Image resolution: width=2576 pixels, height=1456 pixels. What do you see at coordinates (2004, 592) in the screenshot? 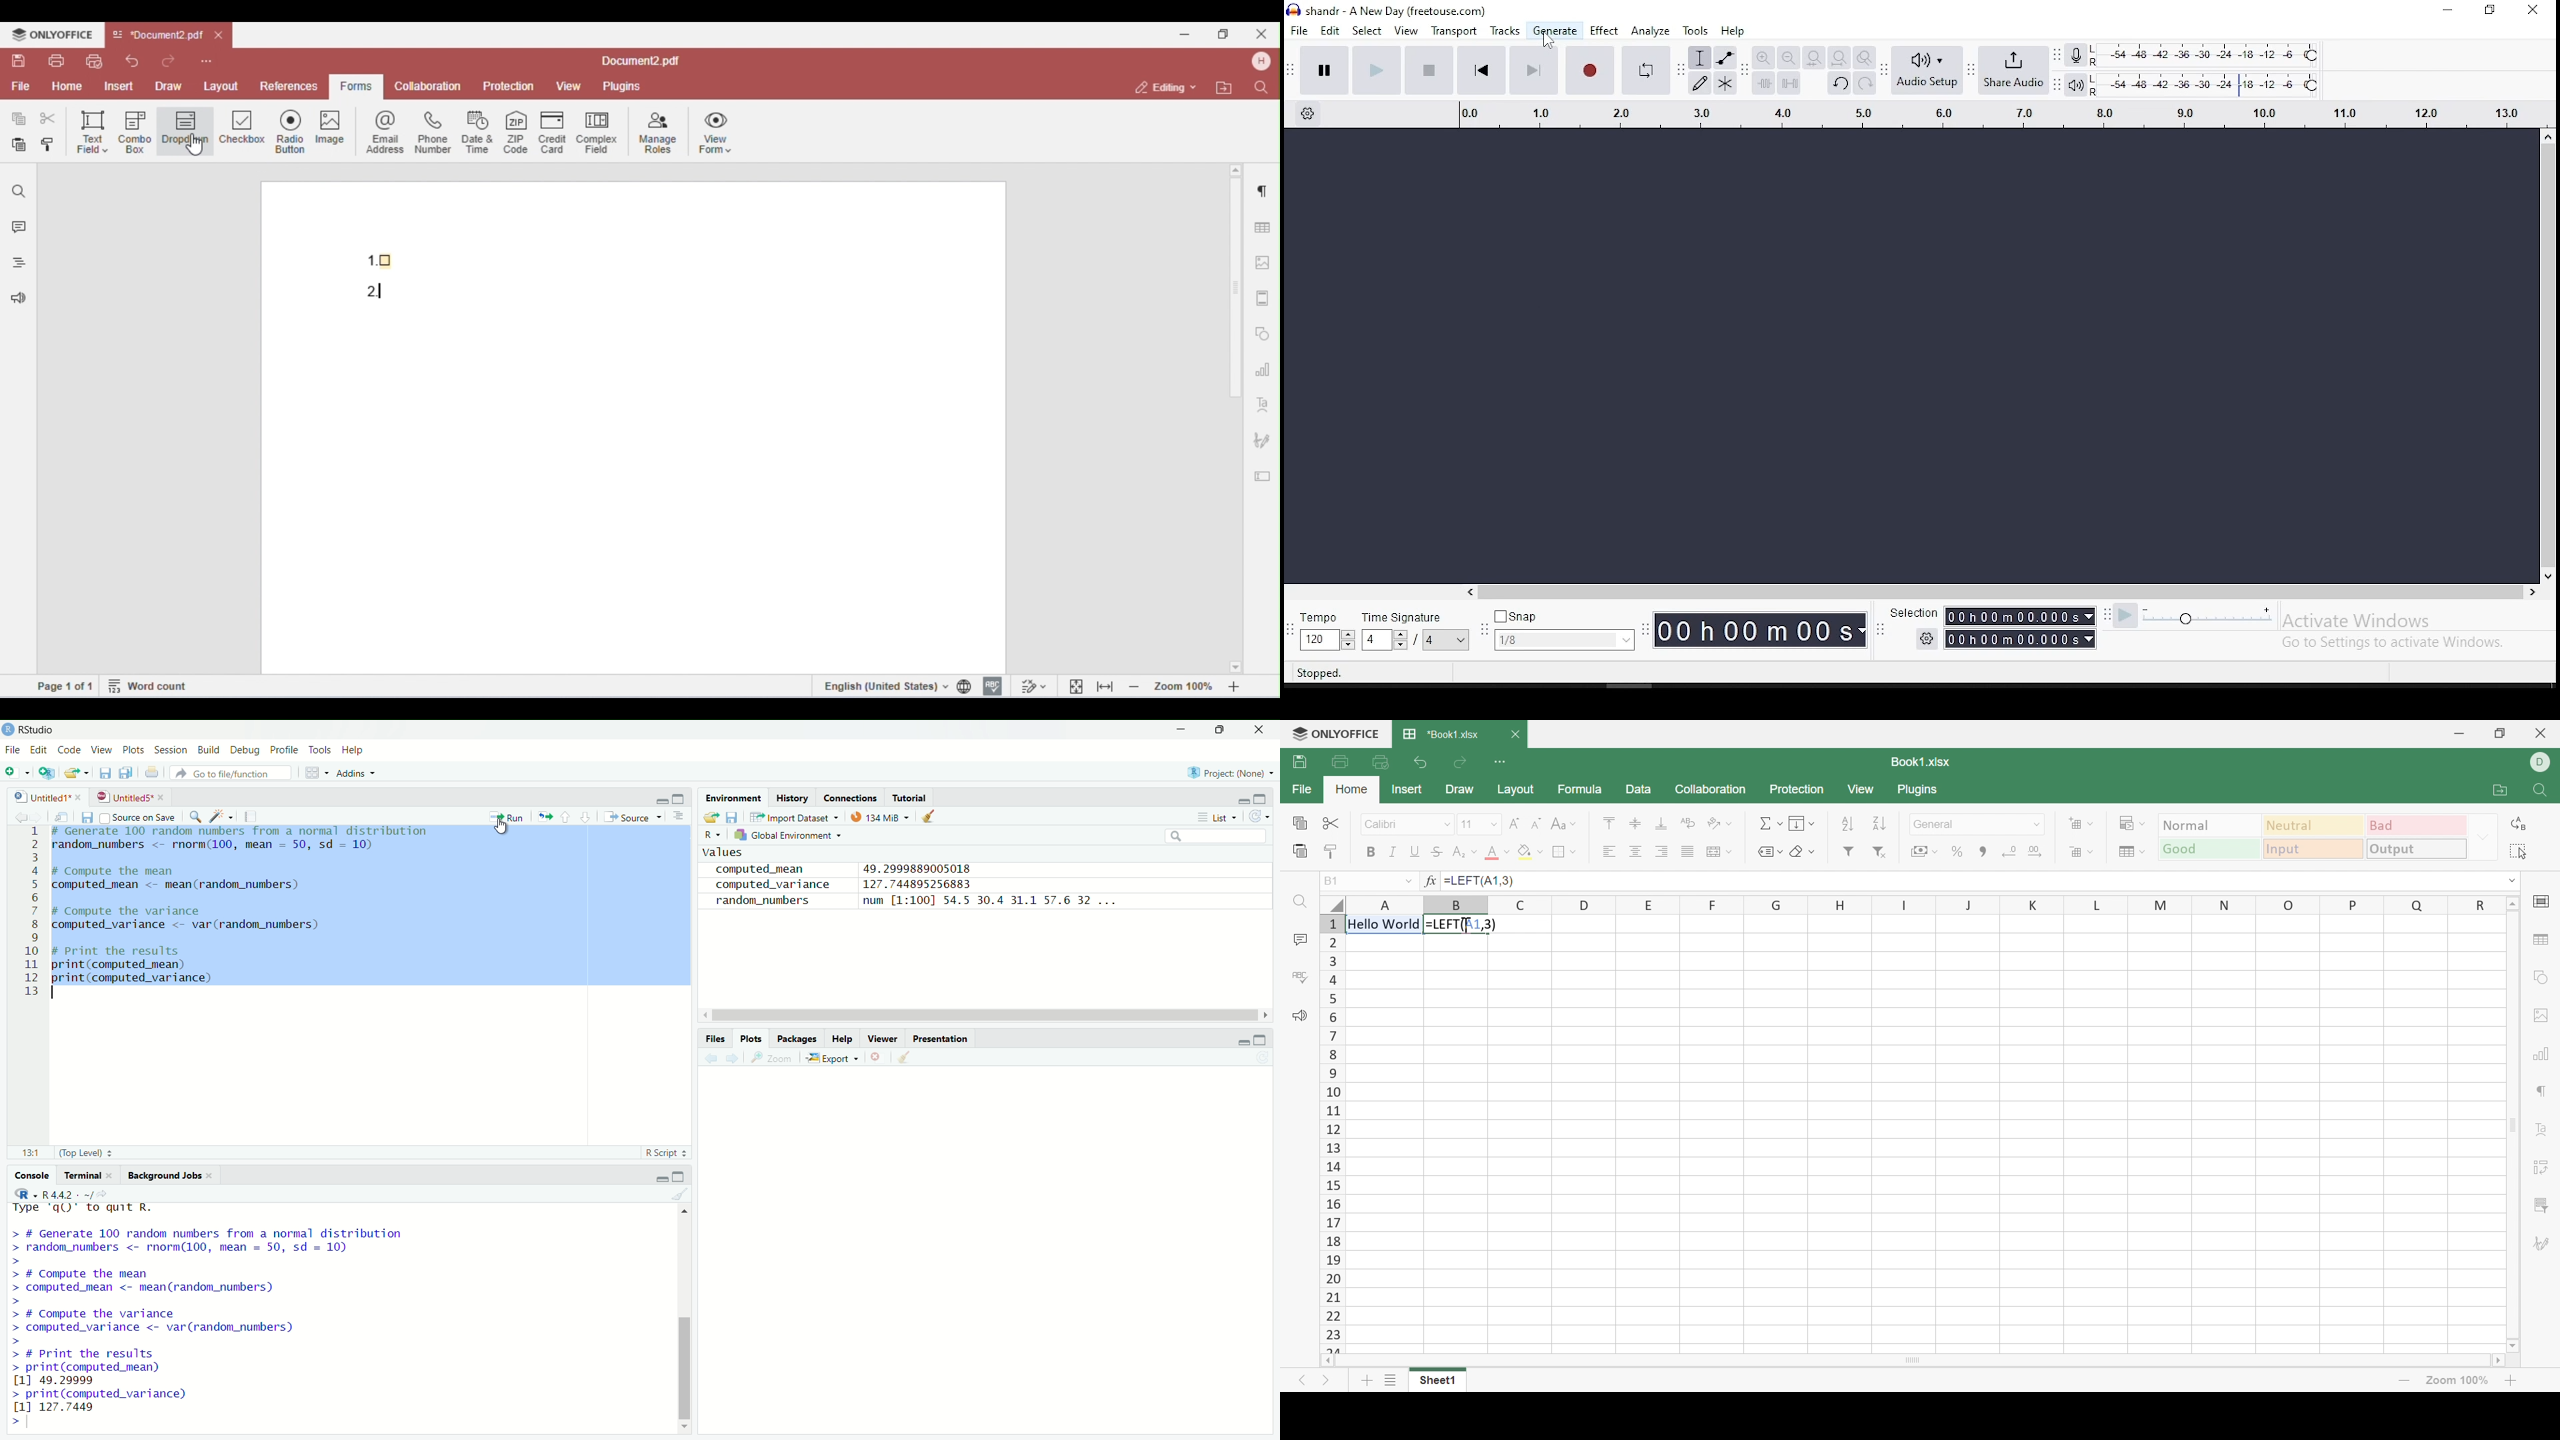
I see `scroll bar` at bounding box center [2004, 592].